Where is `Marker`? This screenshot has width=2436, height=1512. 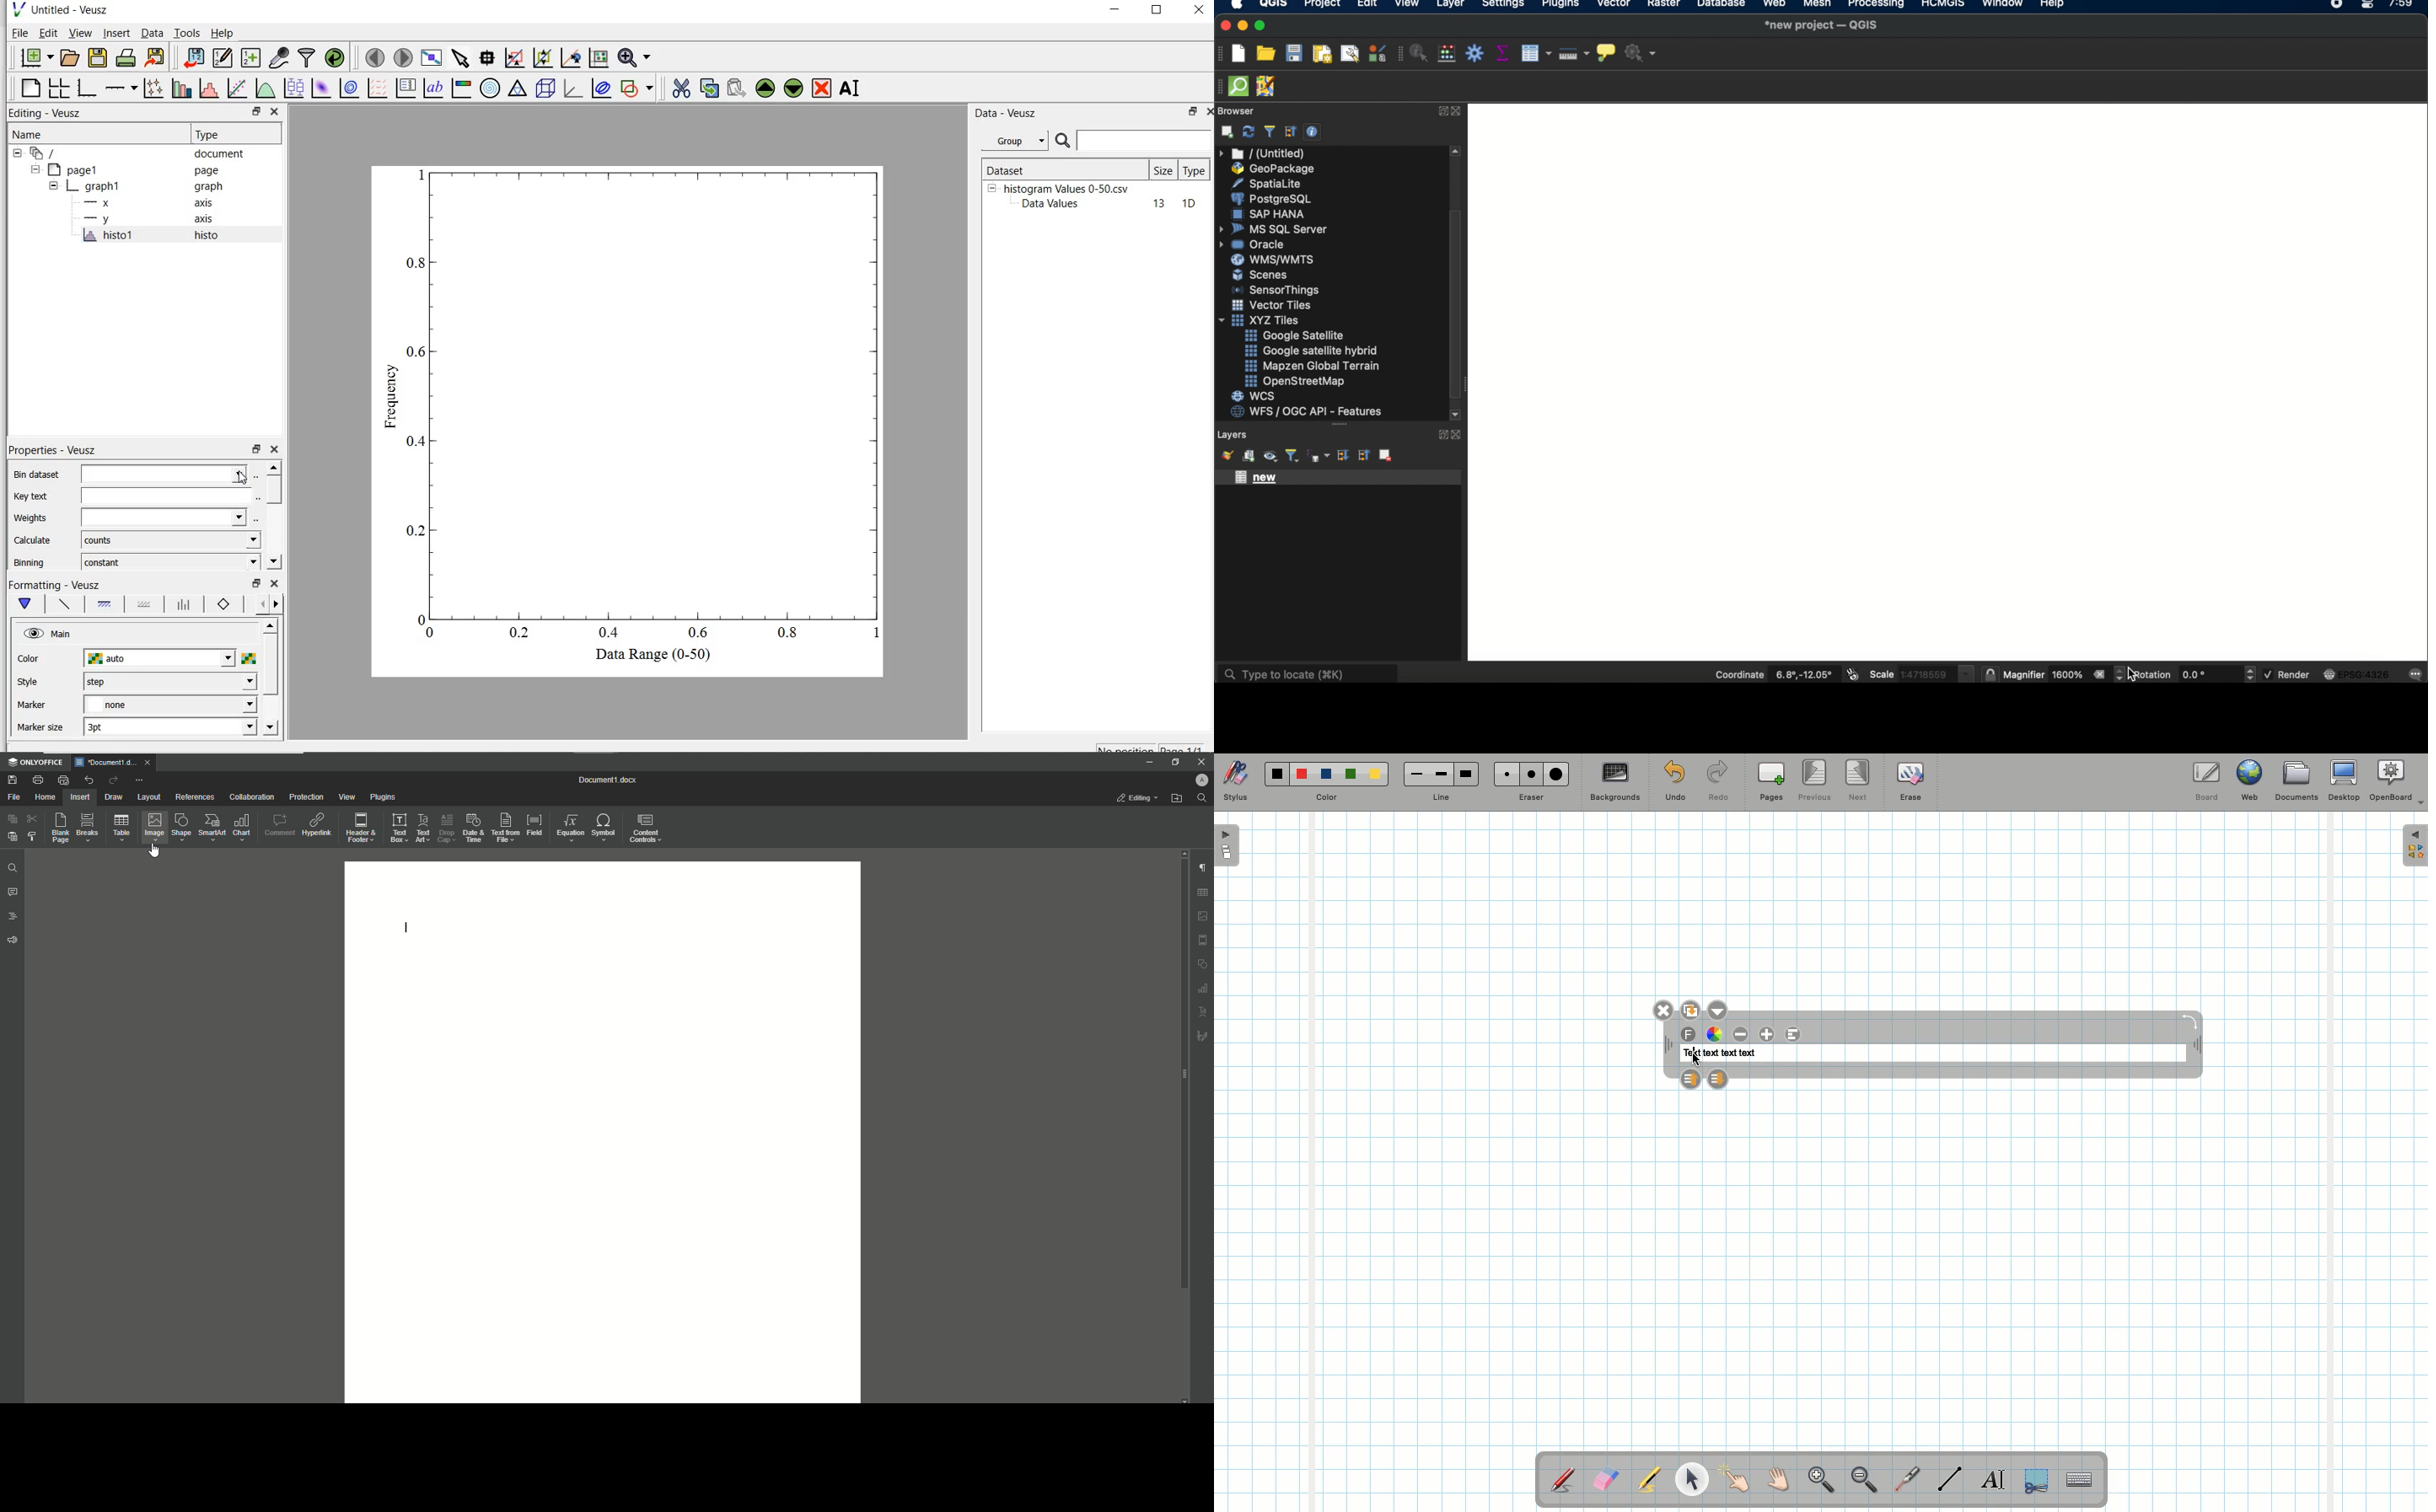
Marker is located at coordinates (32, 707).